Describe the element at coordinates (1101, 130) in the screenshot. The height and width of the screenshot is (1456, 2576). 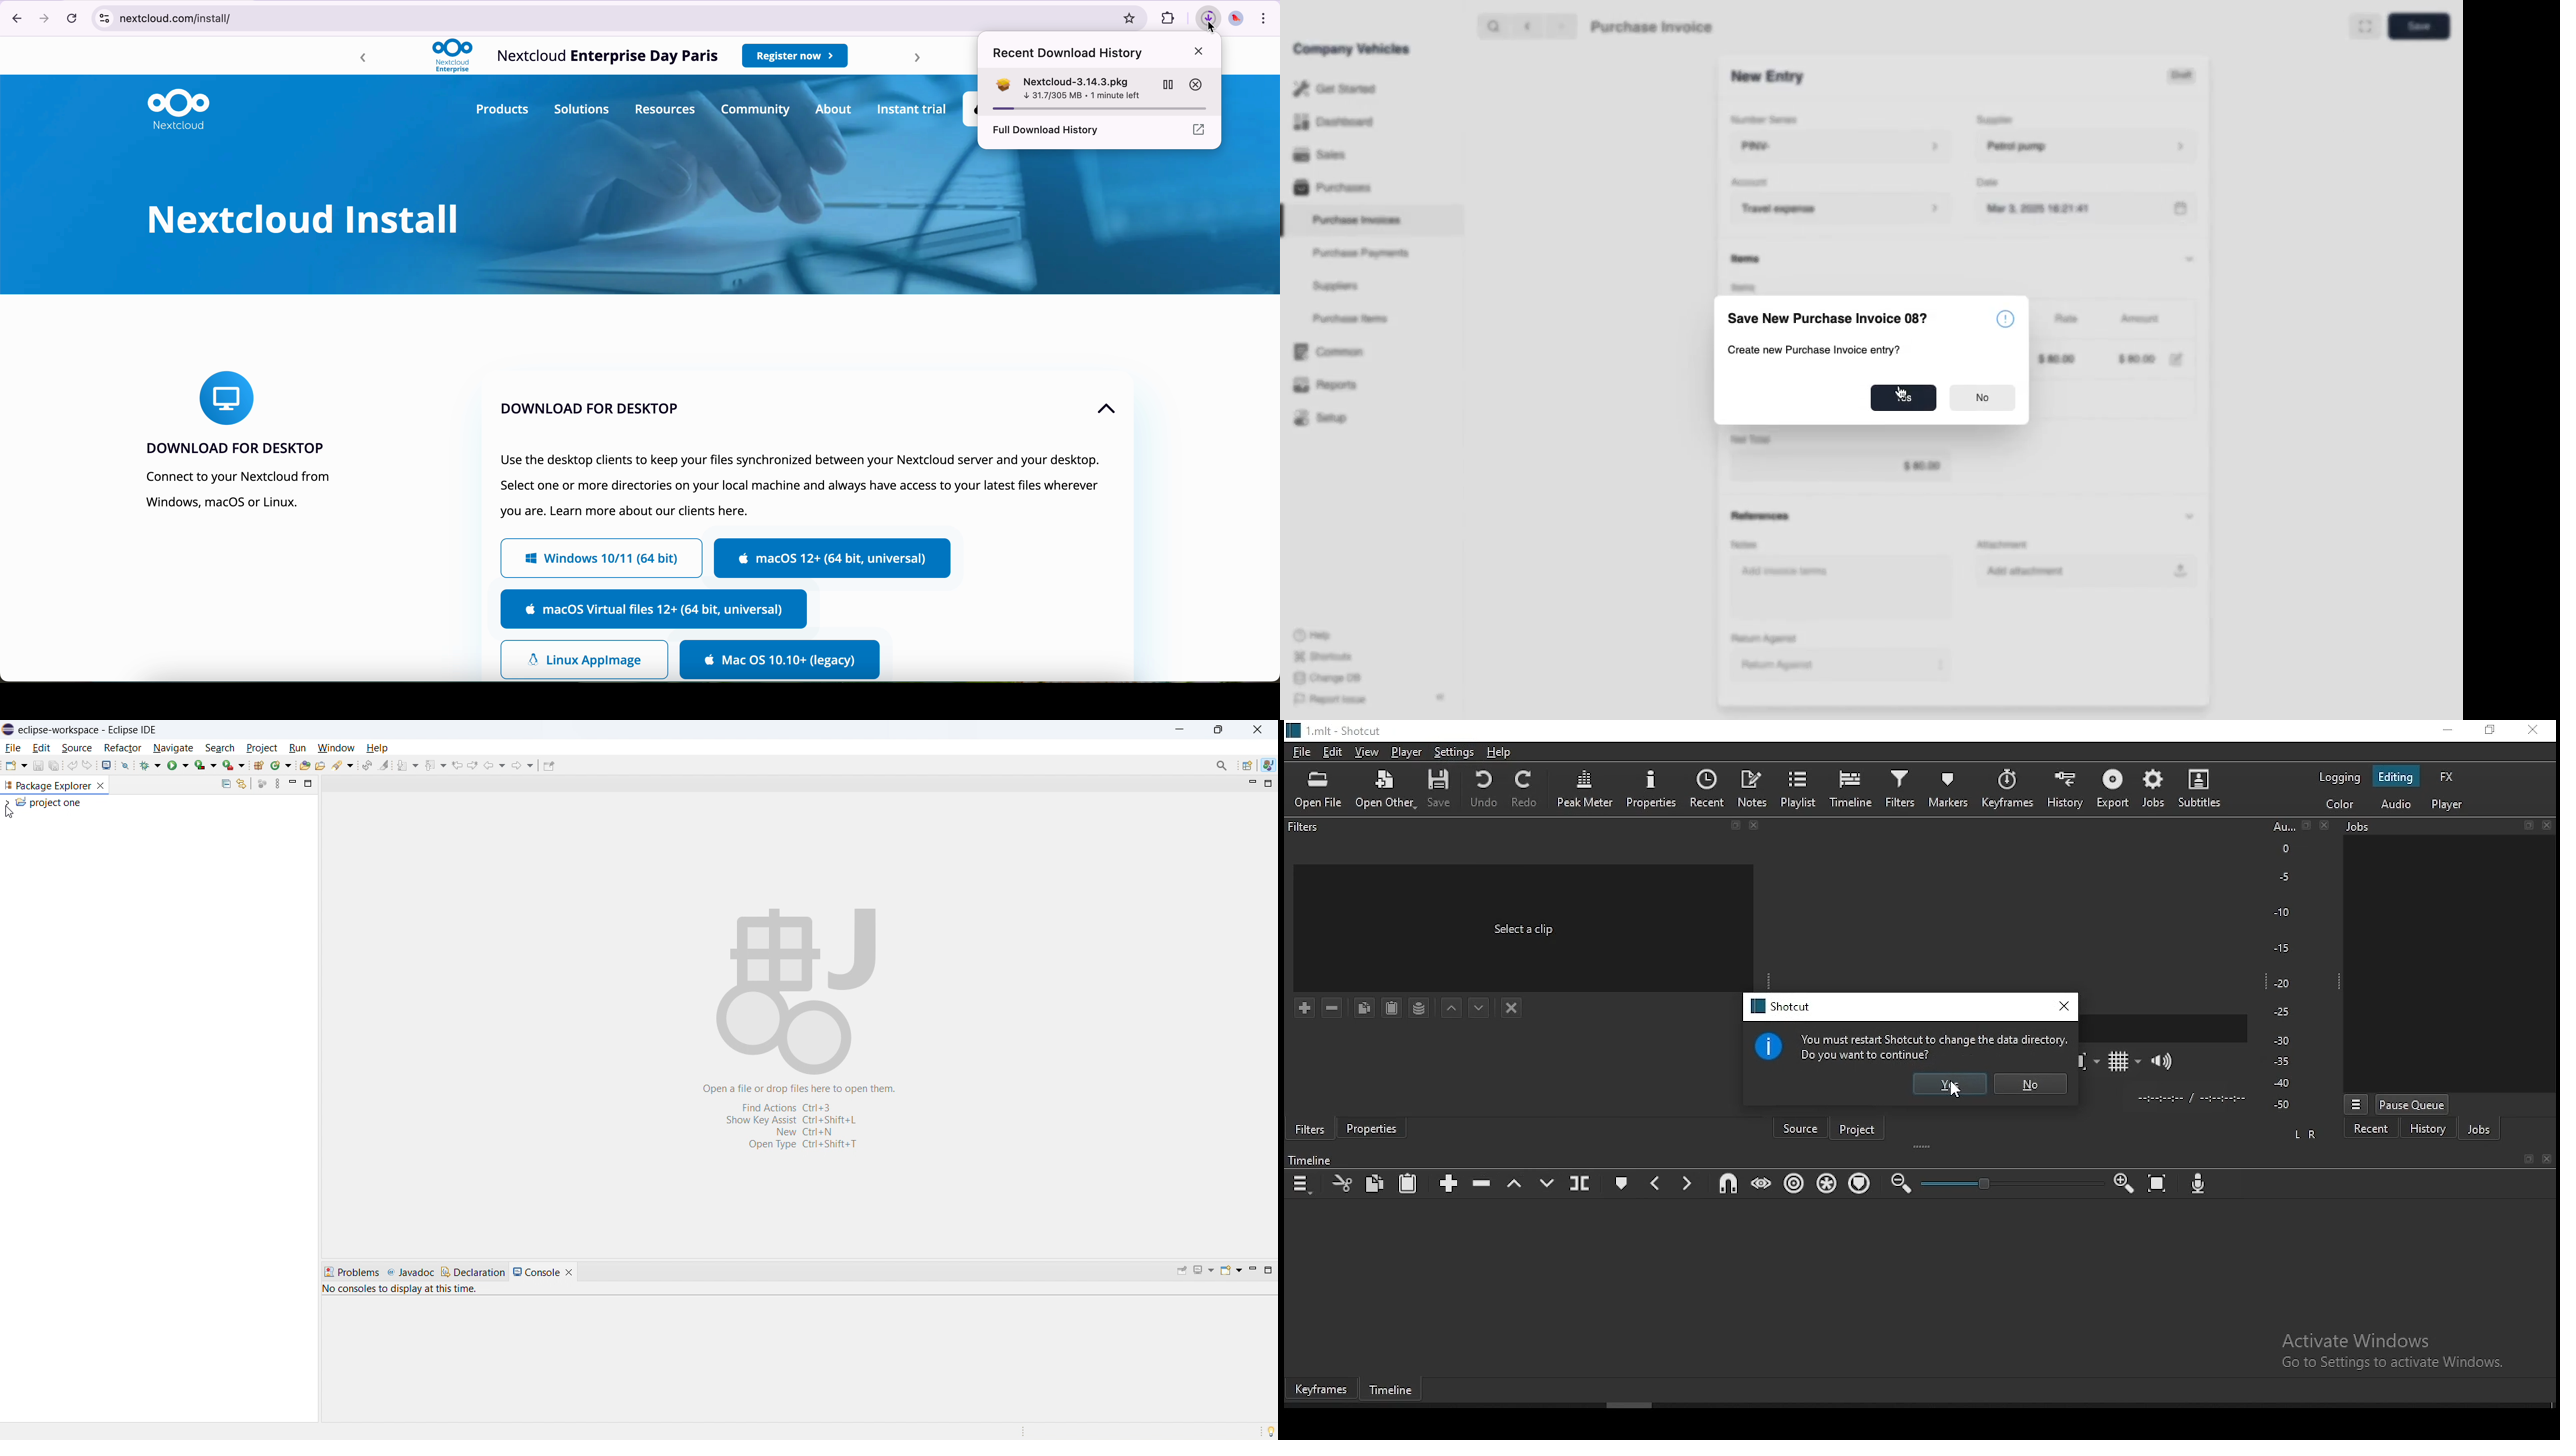
I see `full download history` at that location.